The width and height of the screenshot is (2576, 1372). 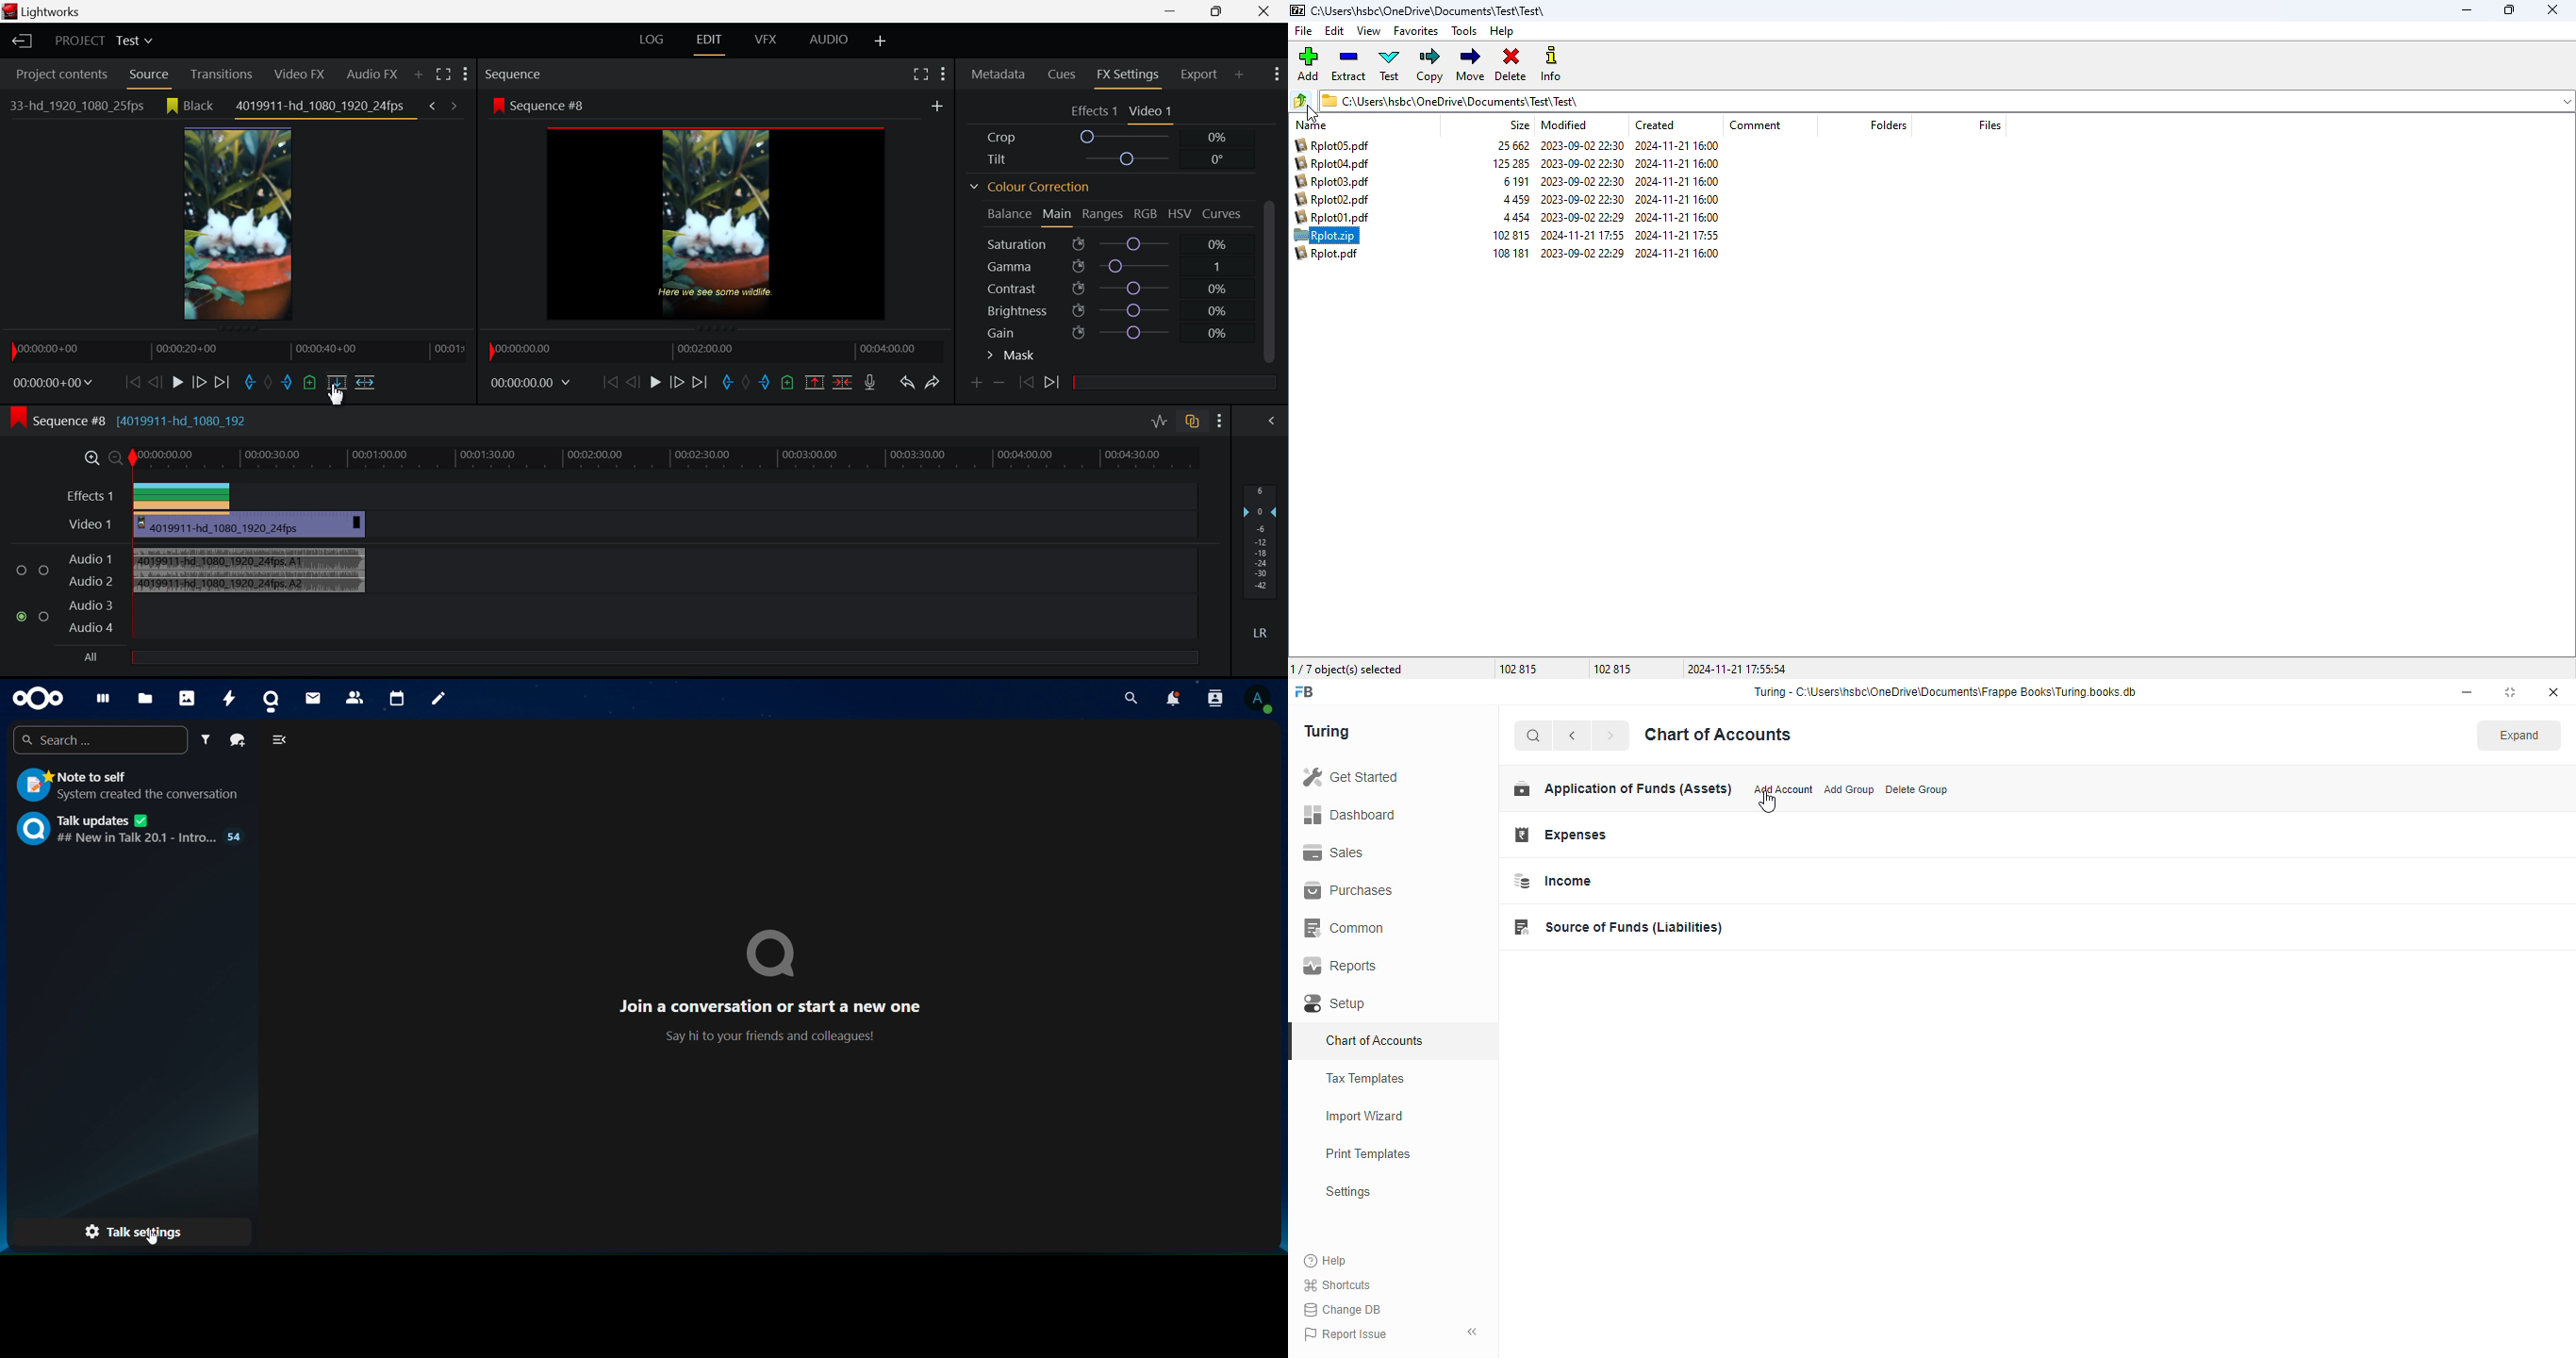 What do you see at coordinates (1130, 698) in the screenshot?
I see `search contacts` at bounding box center [1130, 698].